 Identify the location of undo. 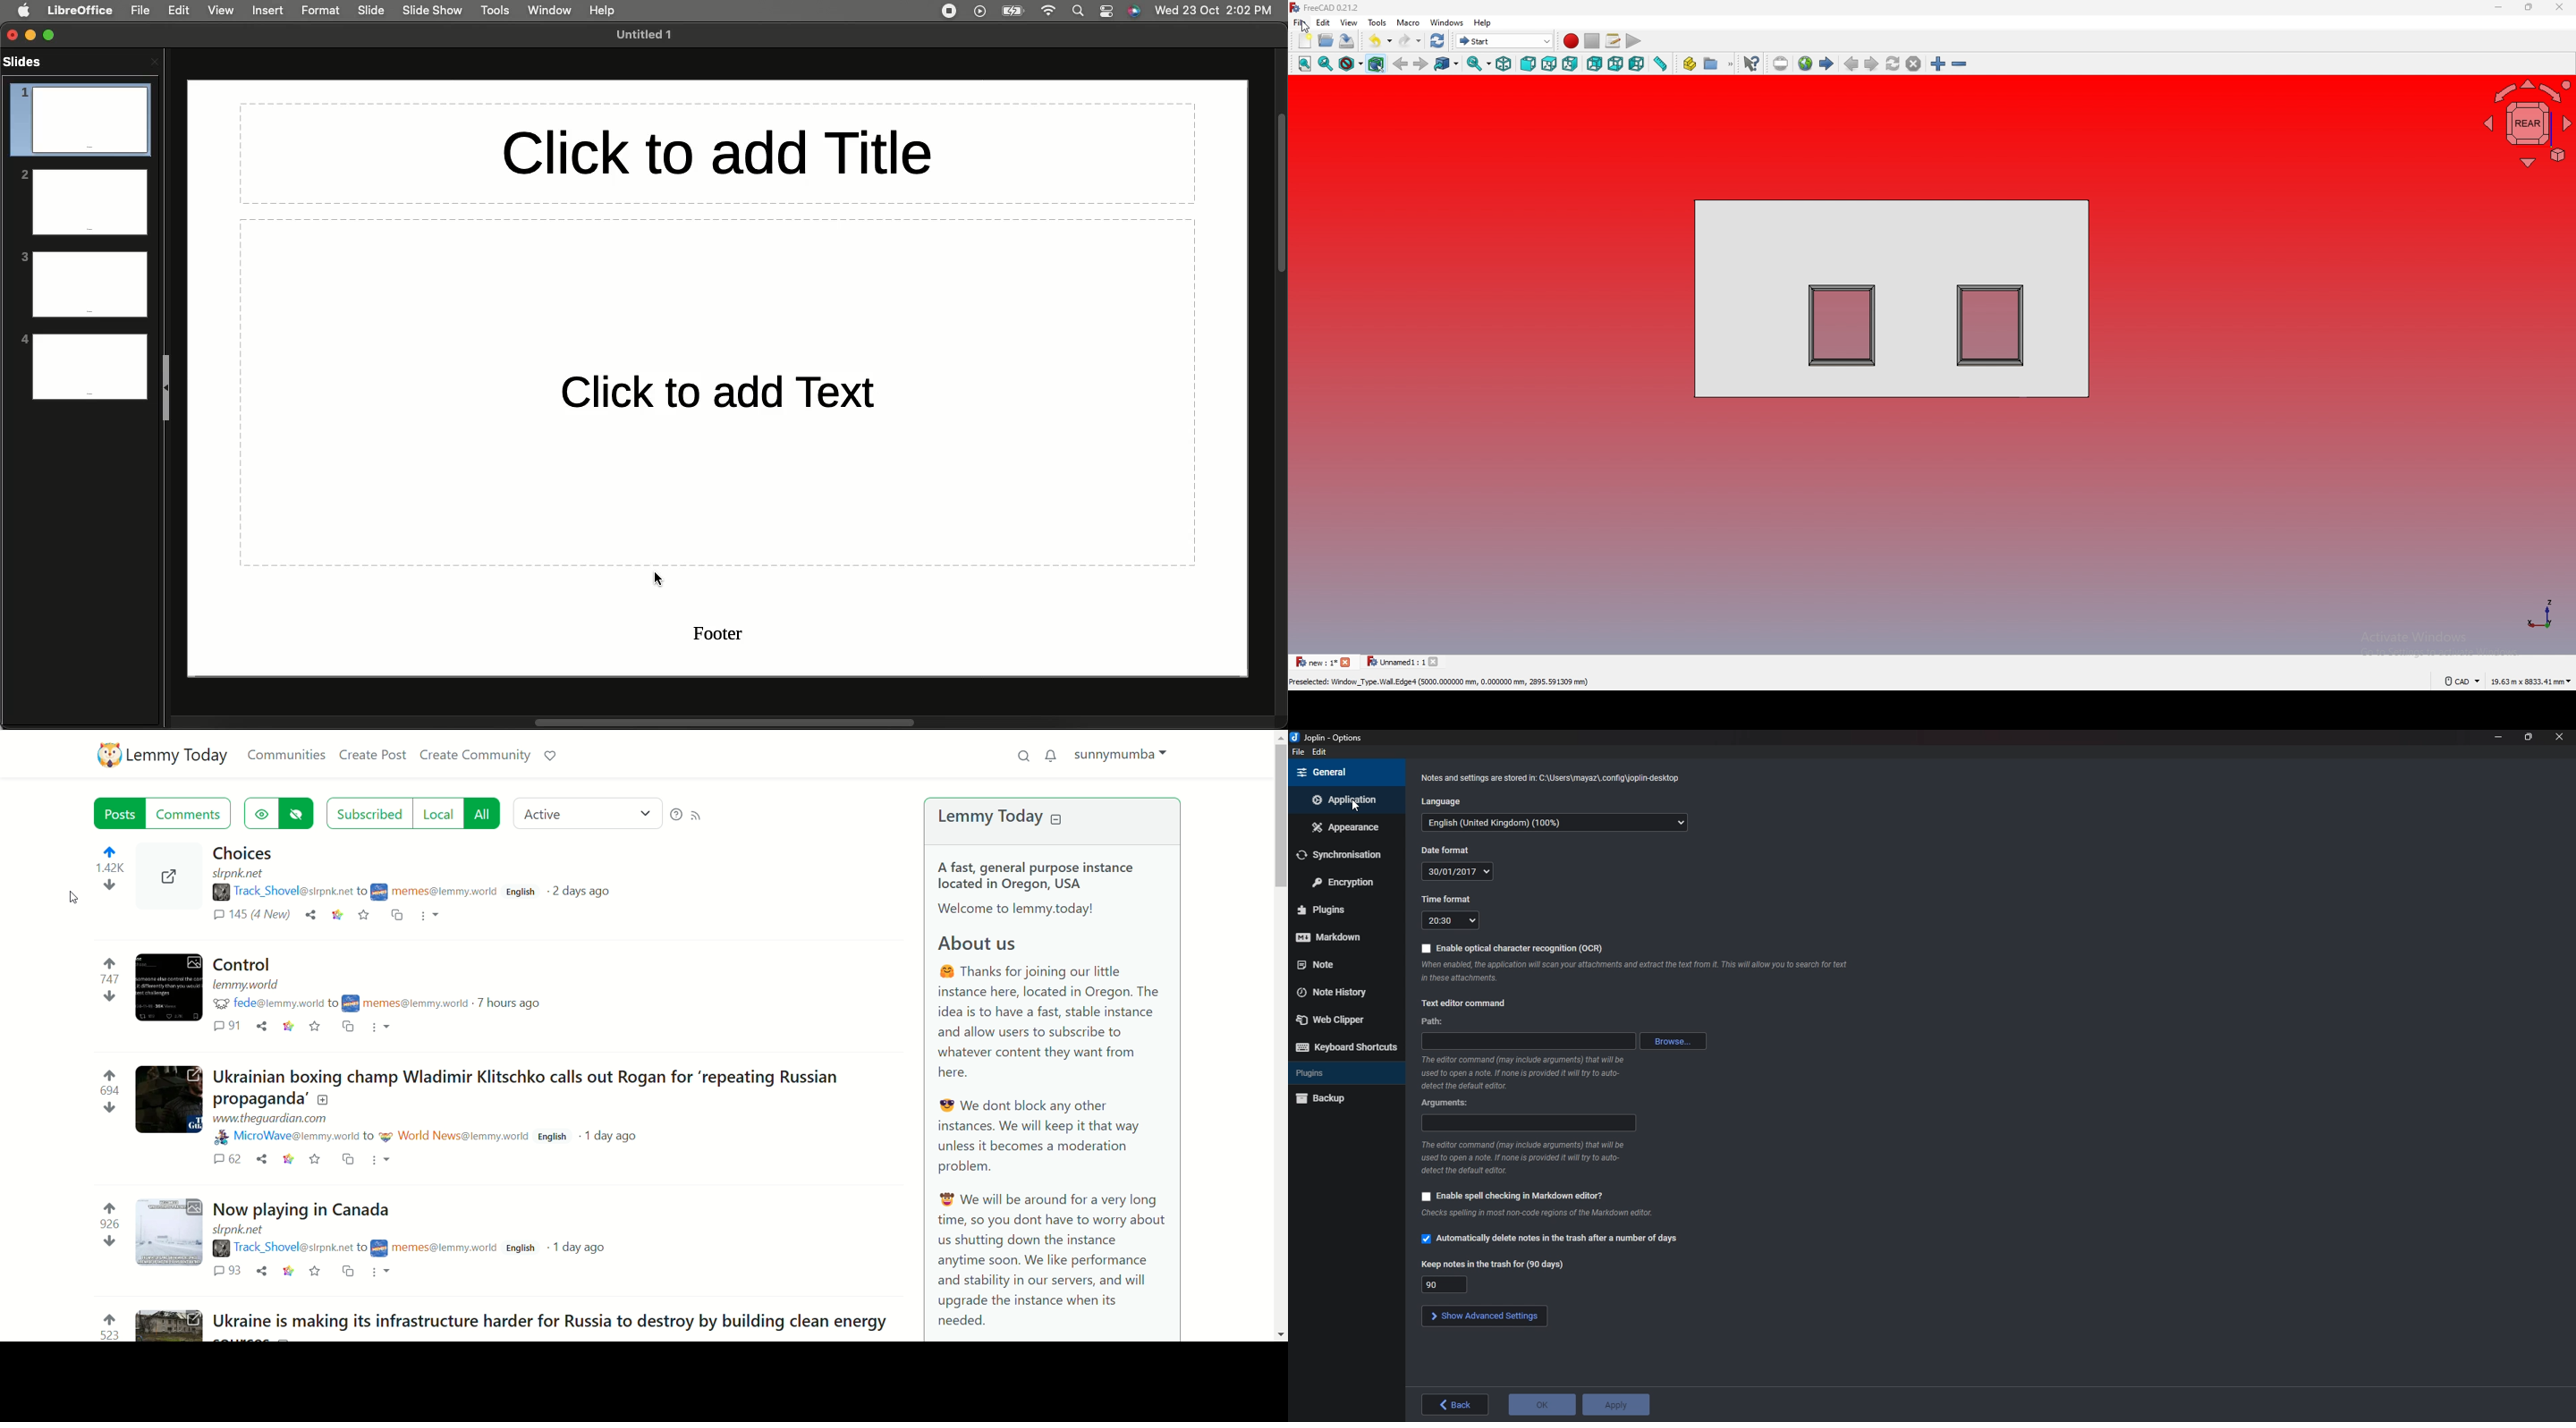
(1381, 40).